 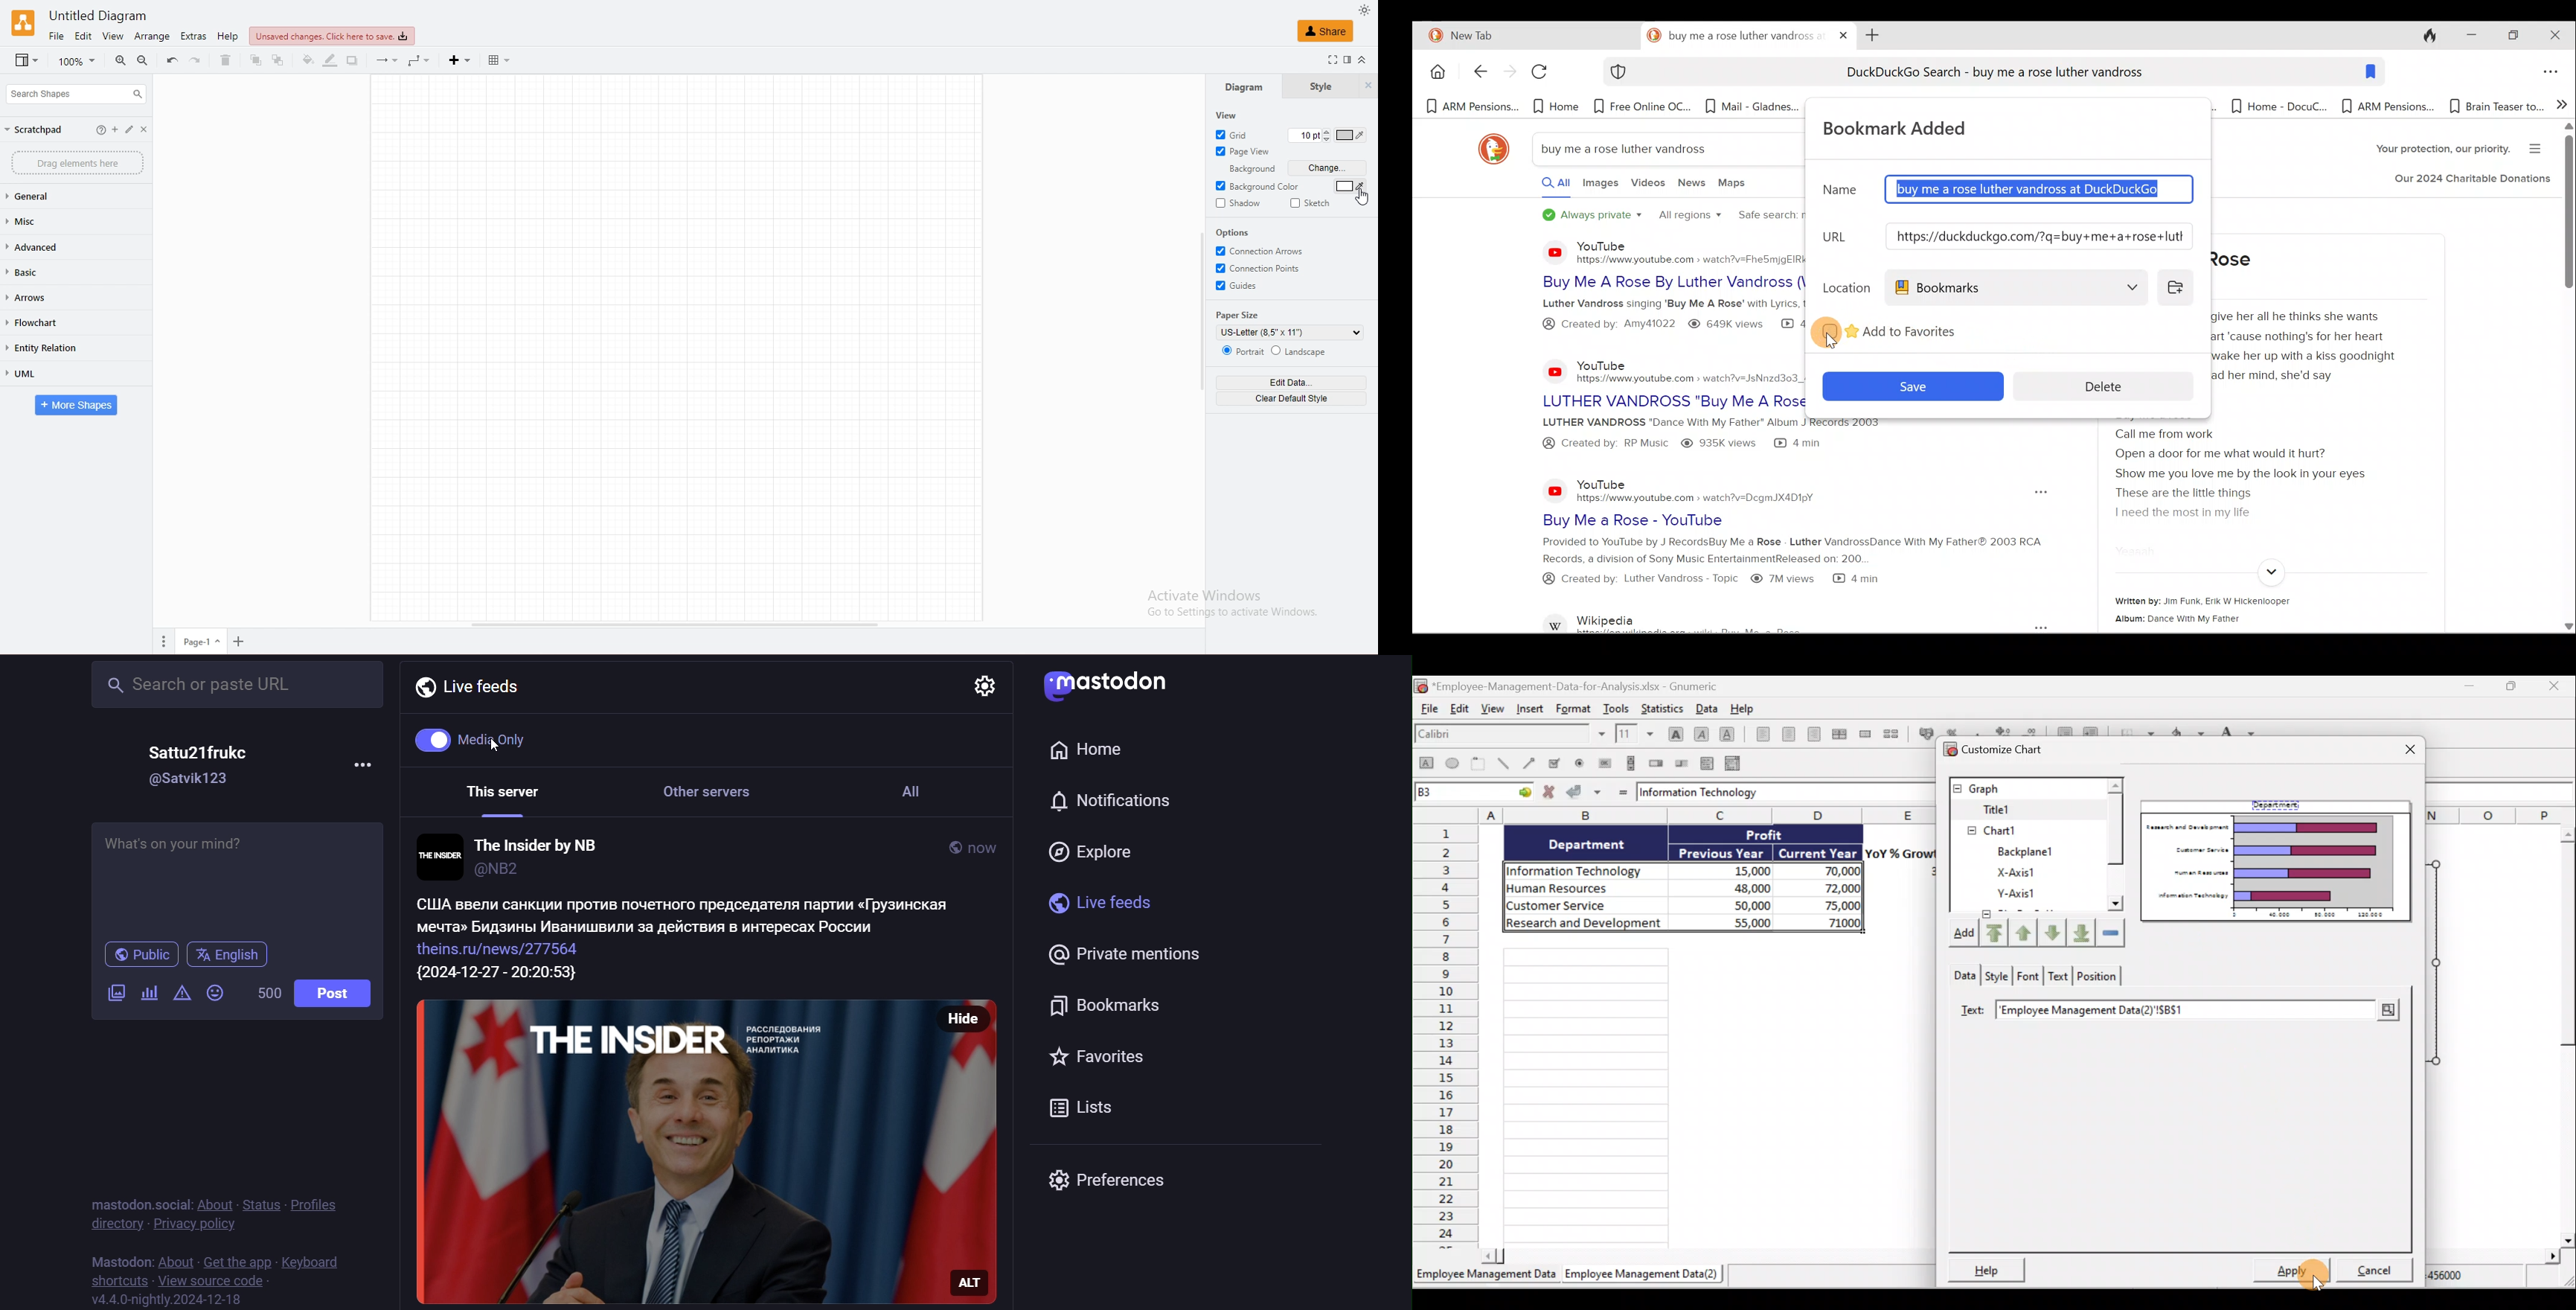 I want to click on more, so click(x=366, y=770).